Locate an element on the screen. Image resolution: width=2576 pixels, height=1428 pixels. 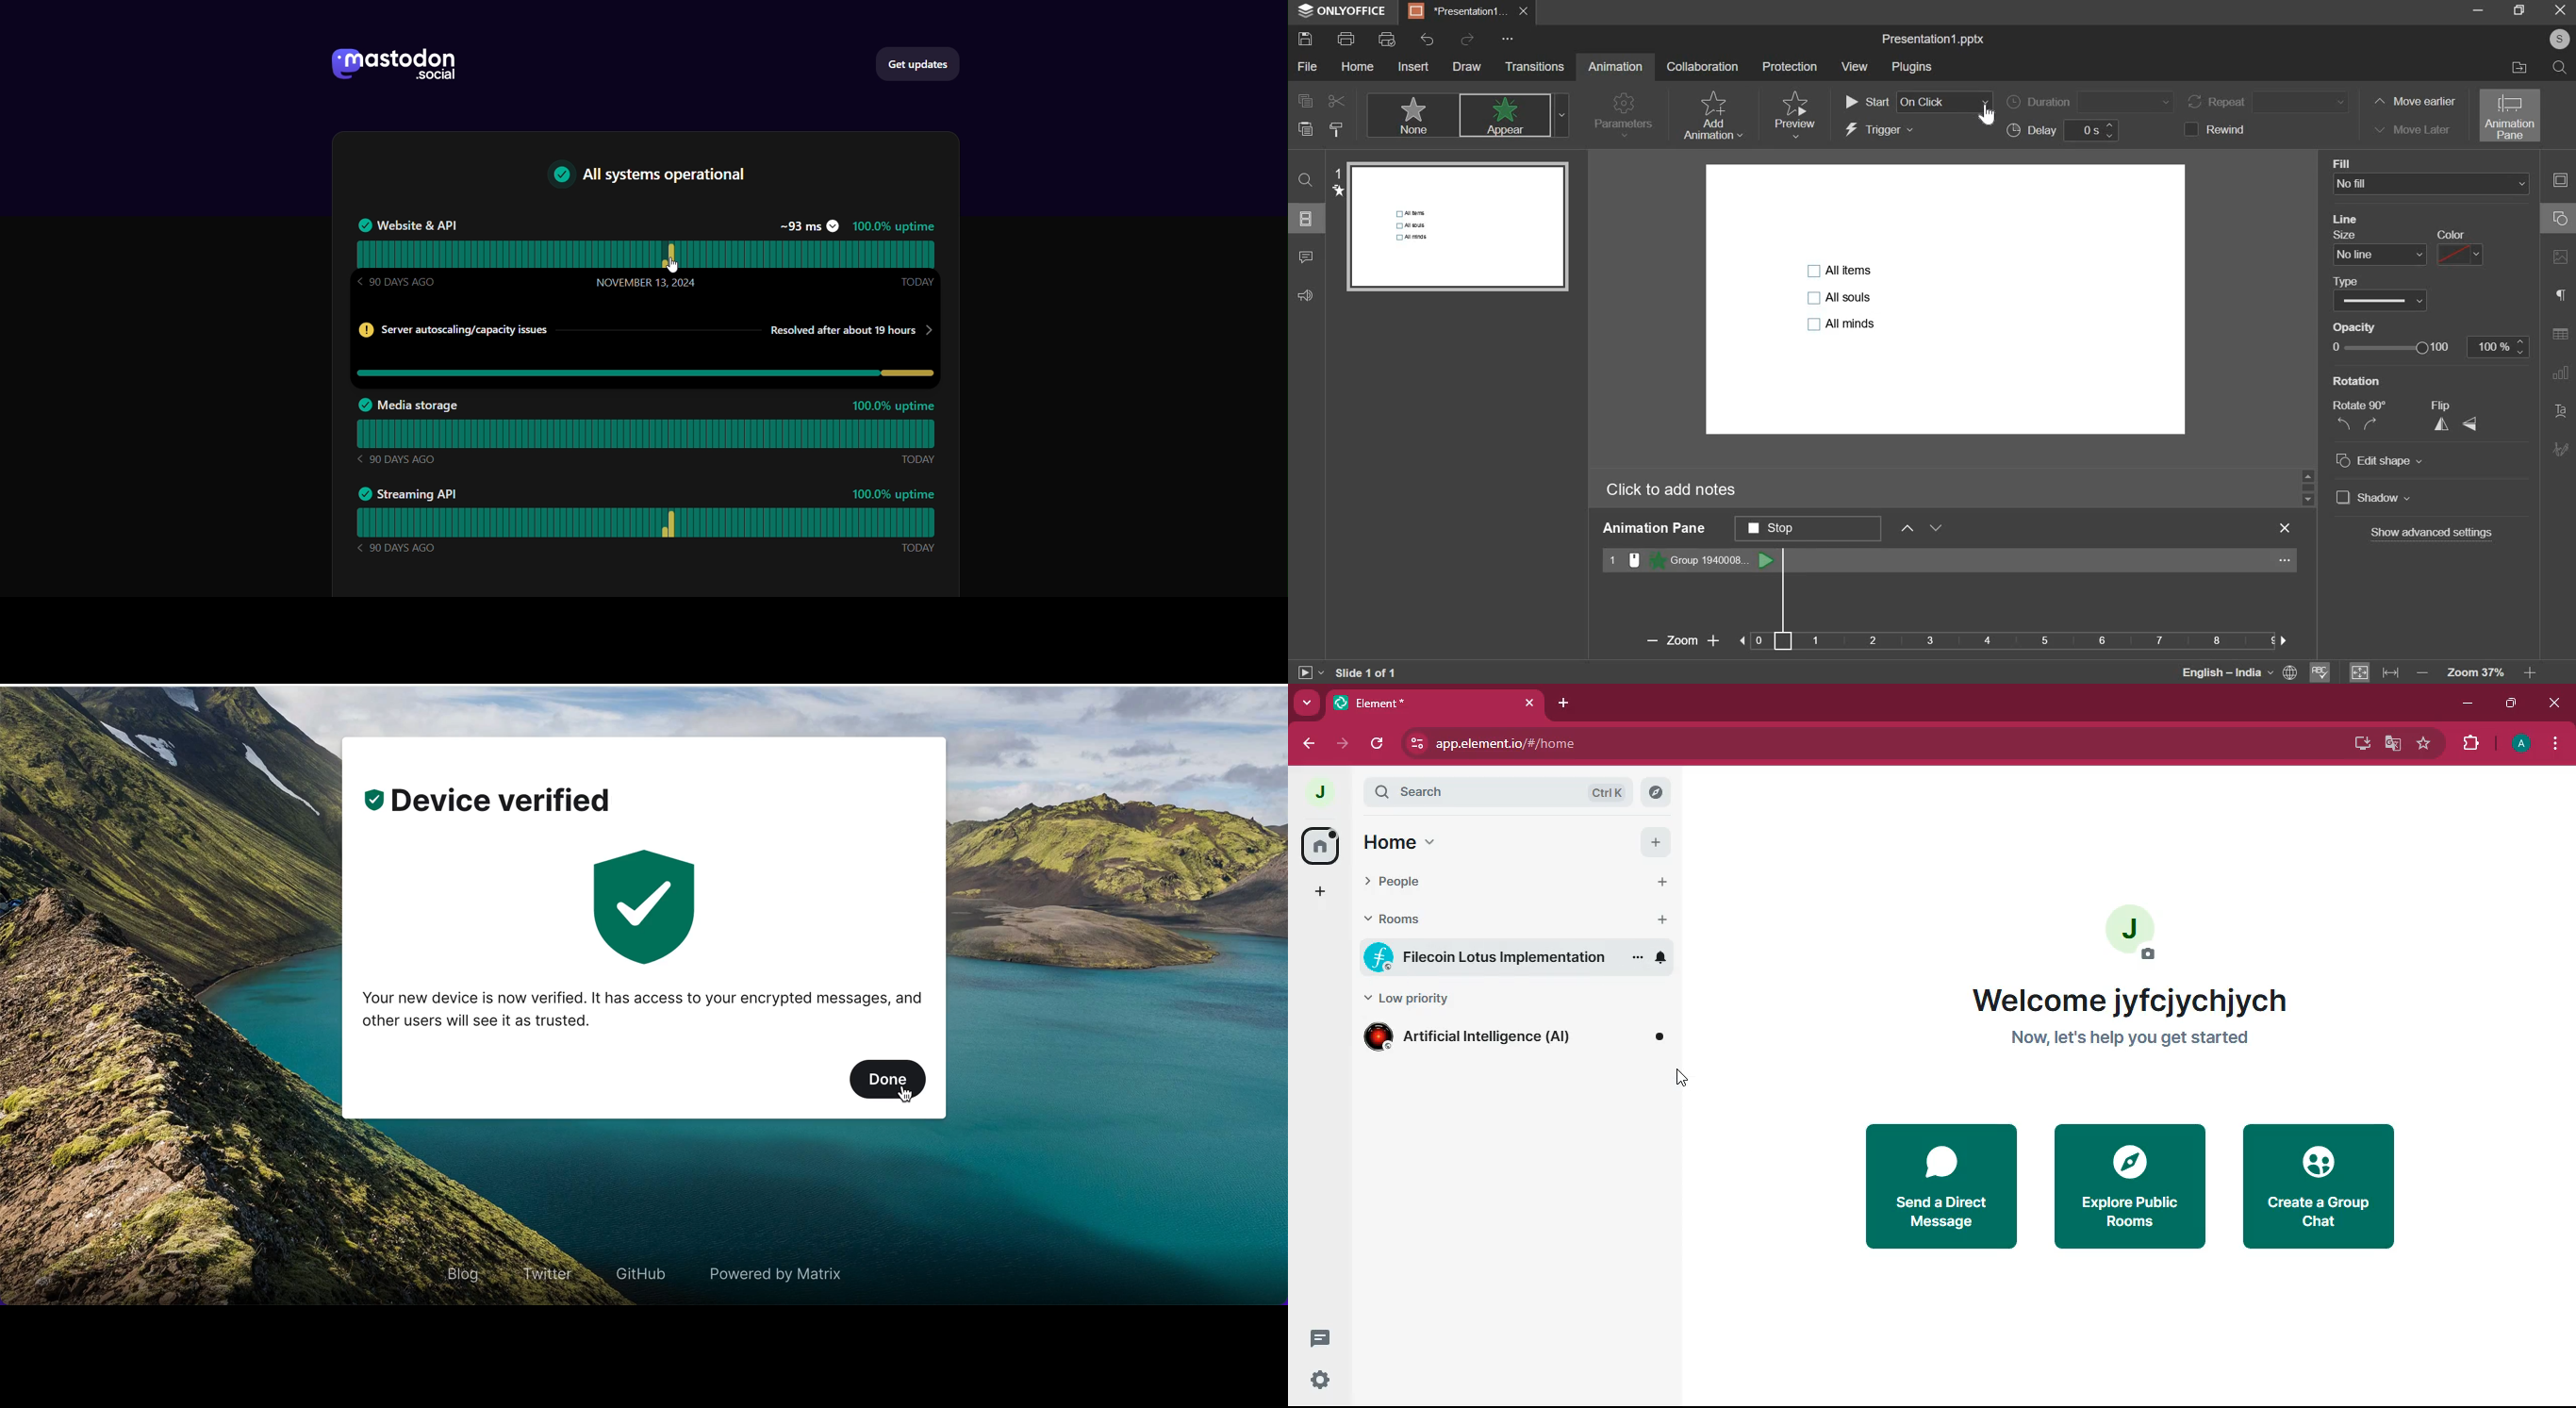
opacity is located at coordinates (2430, 347).